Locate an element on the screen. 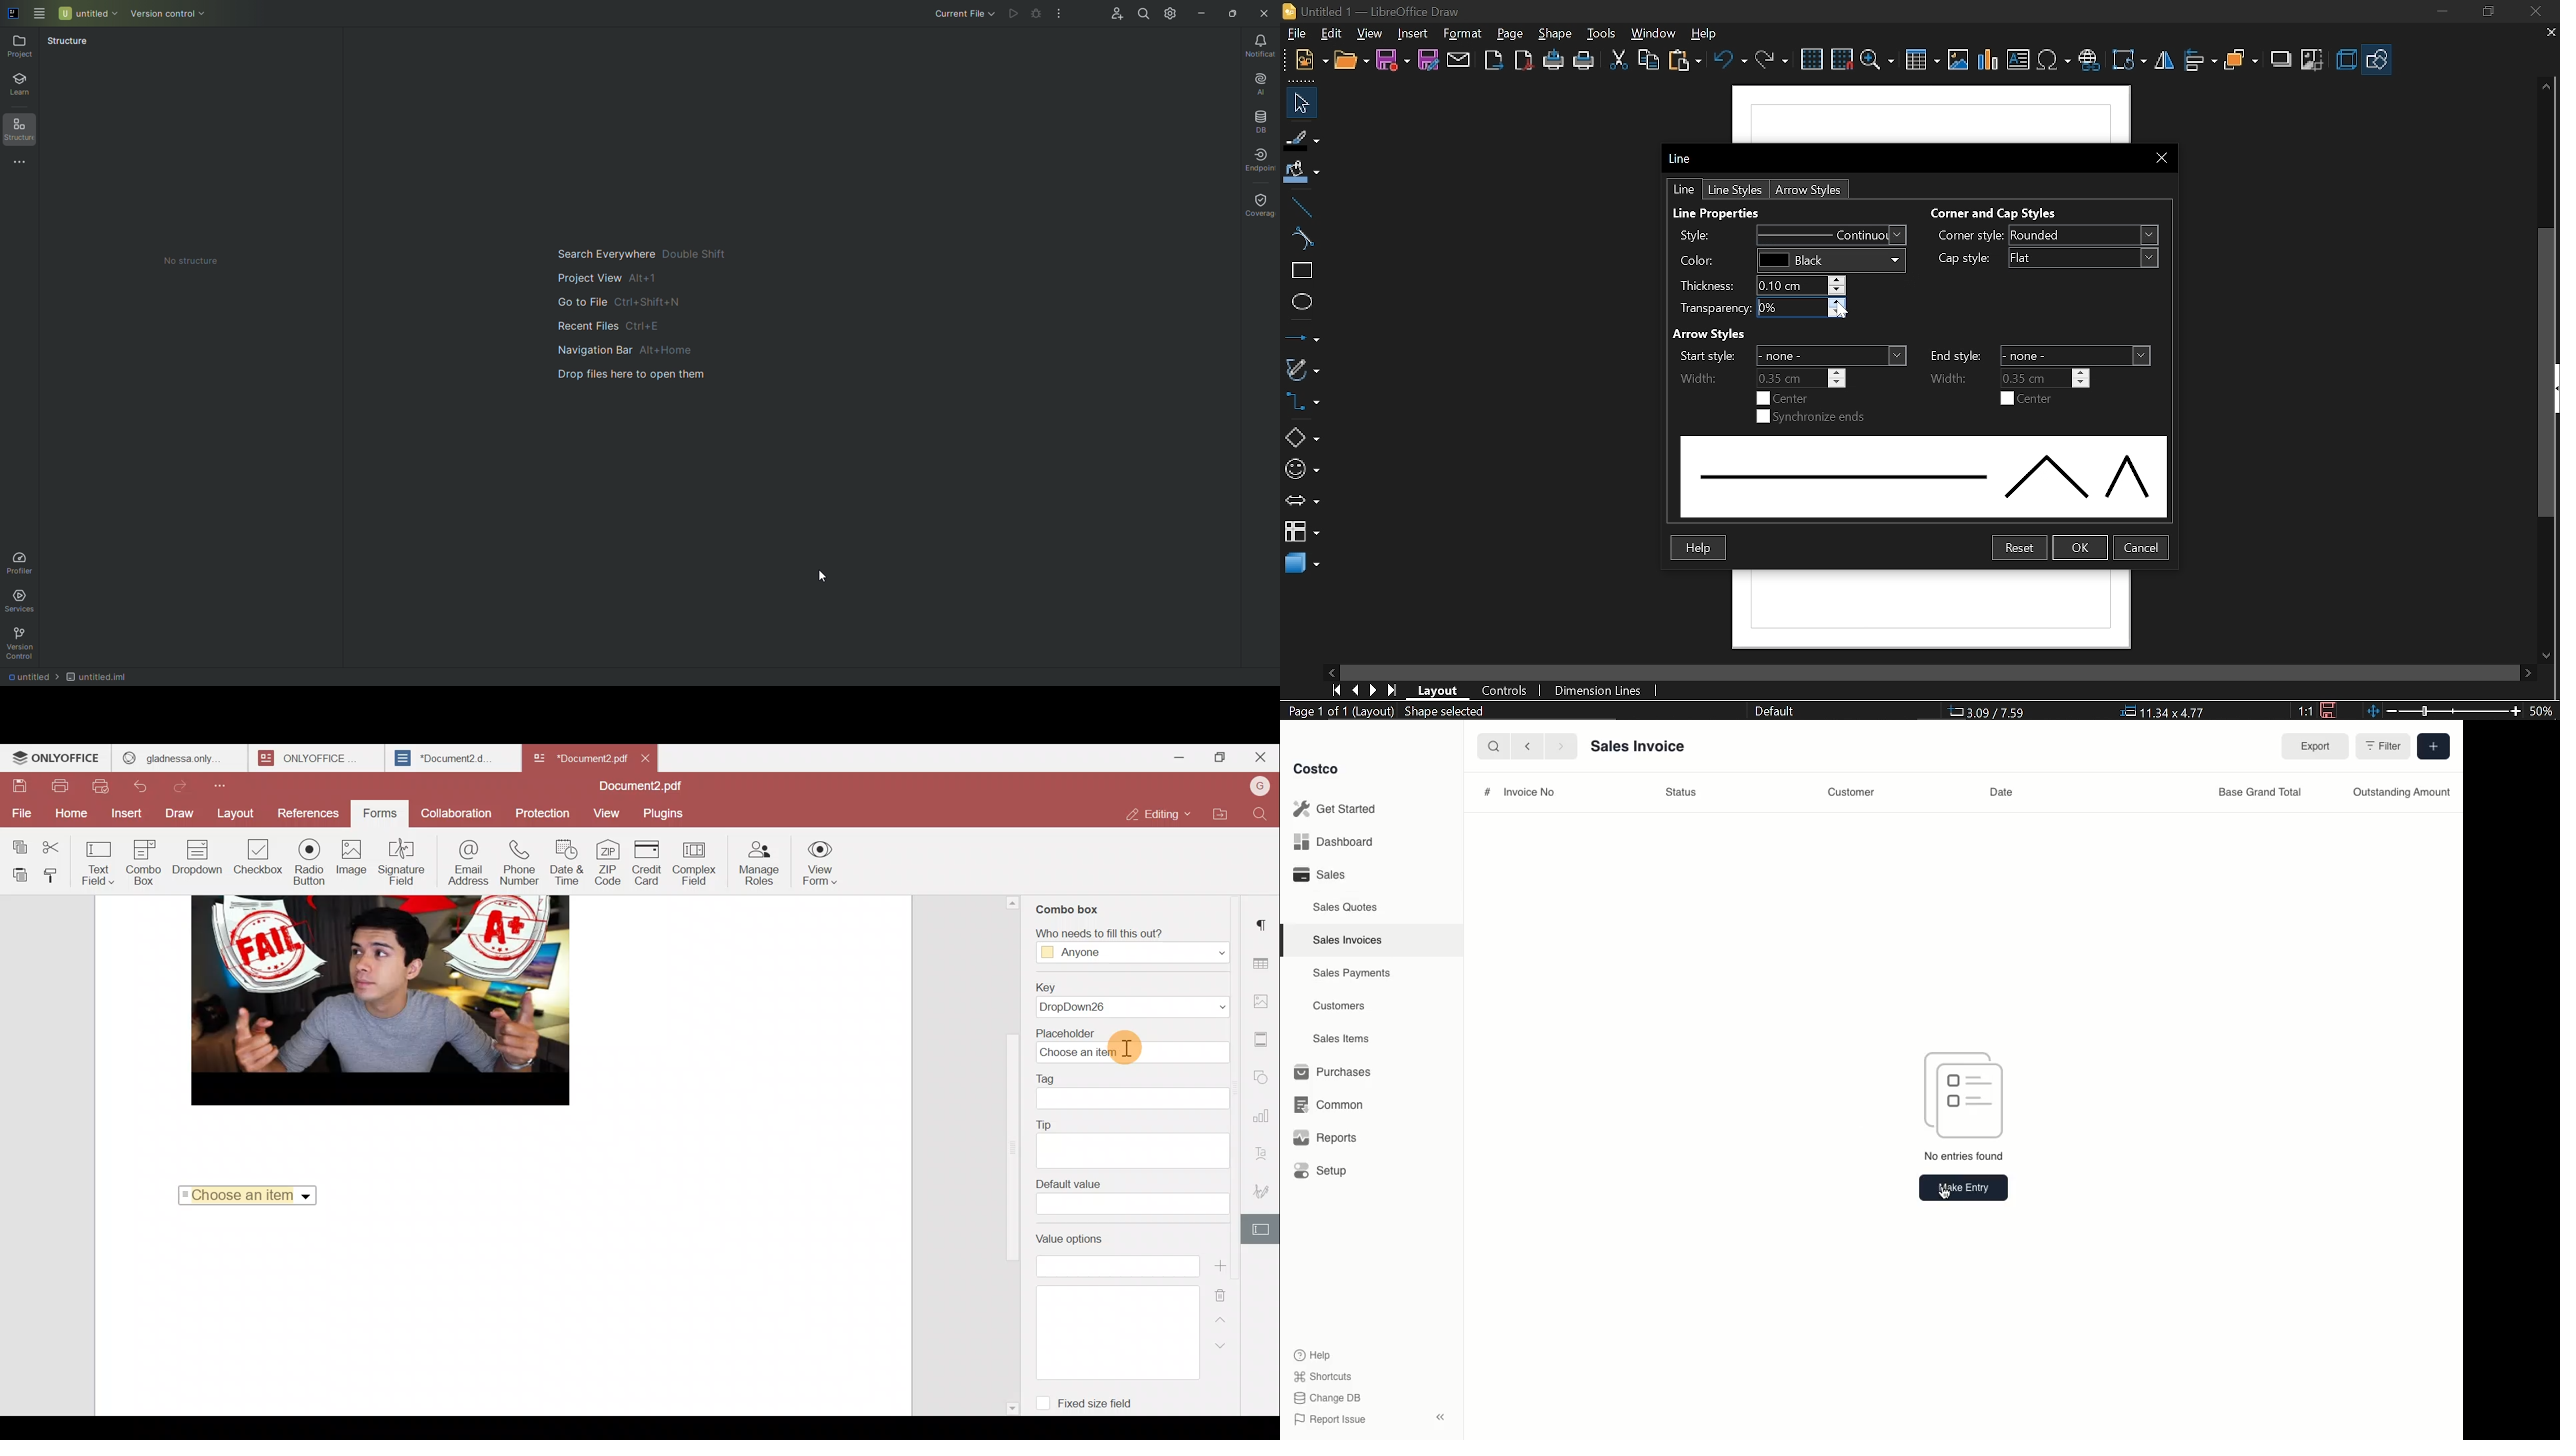  Image is located at coordinates (352, 860).